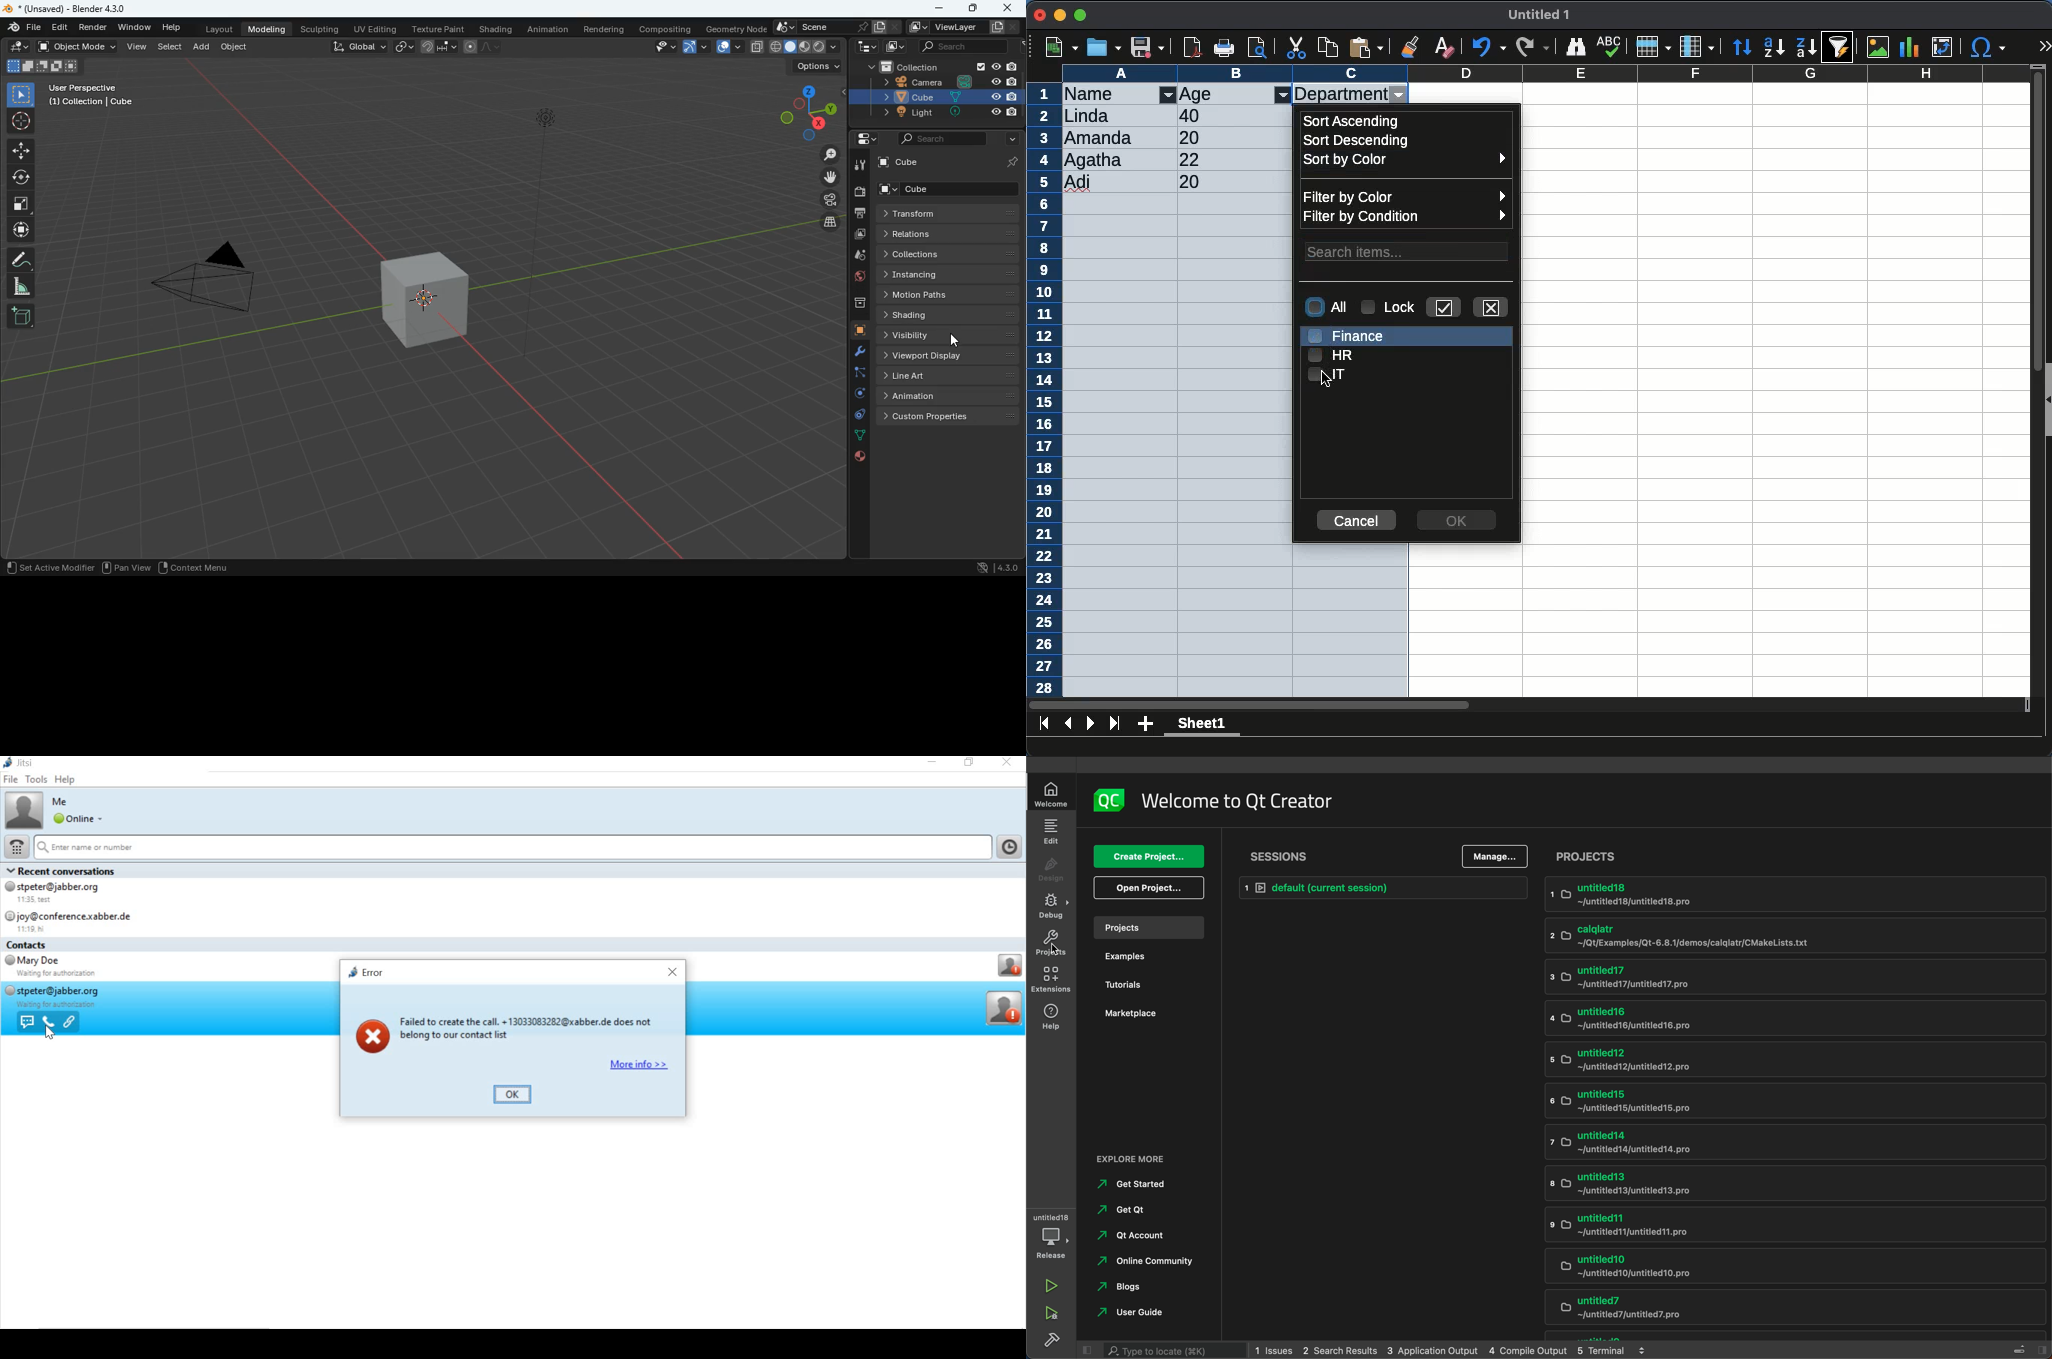 Image resolution: width=2072 pixels, height=1372 pixels. I want to click on 40, so click(1190, 116).